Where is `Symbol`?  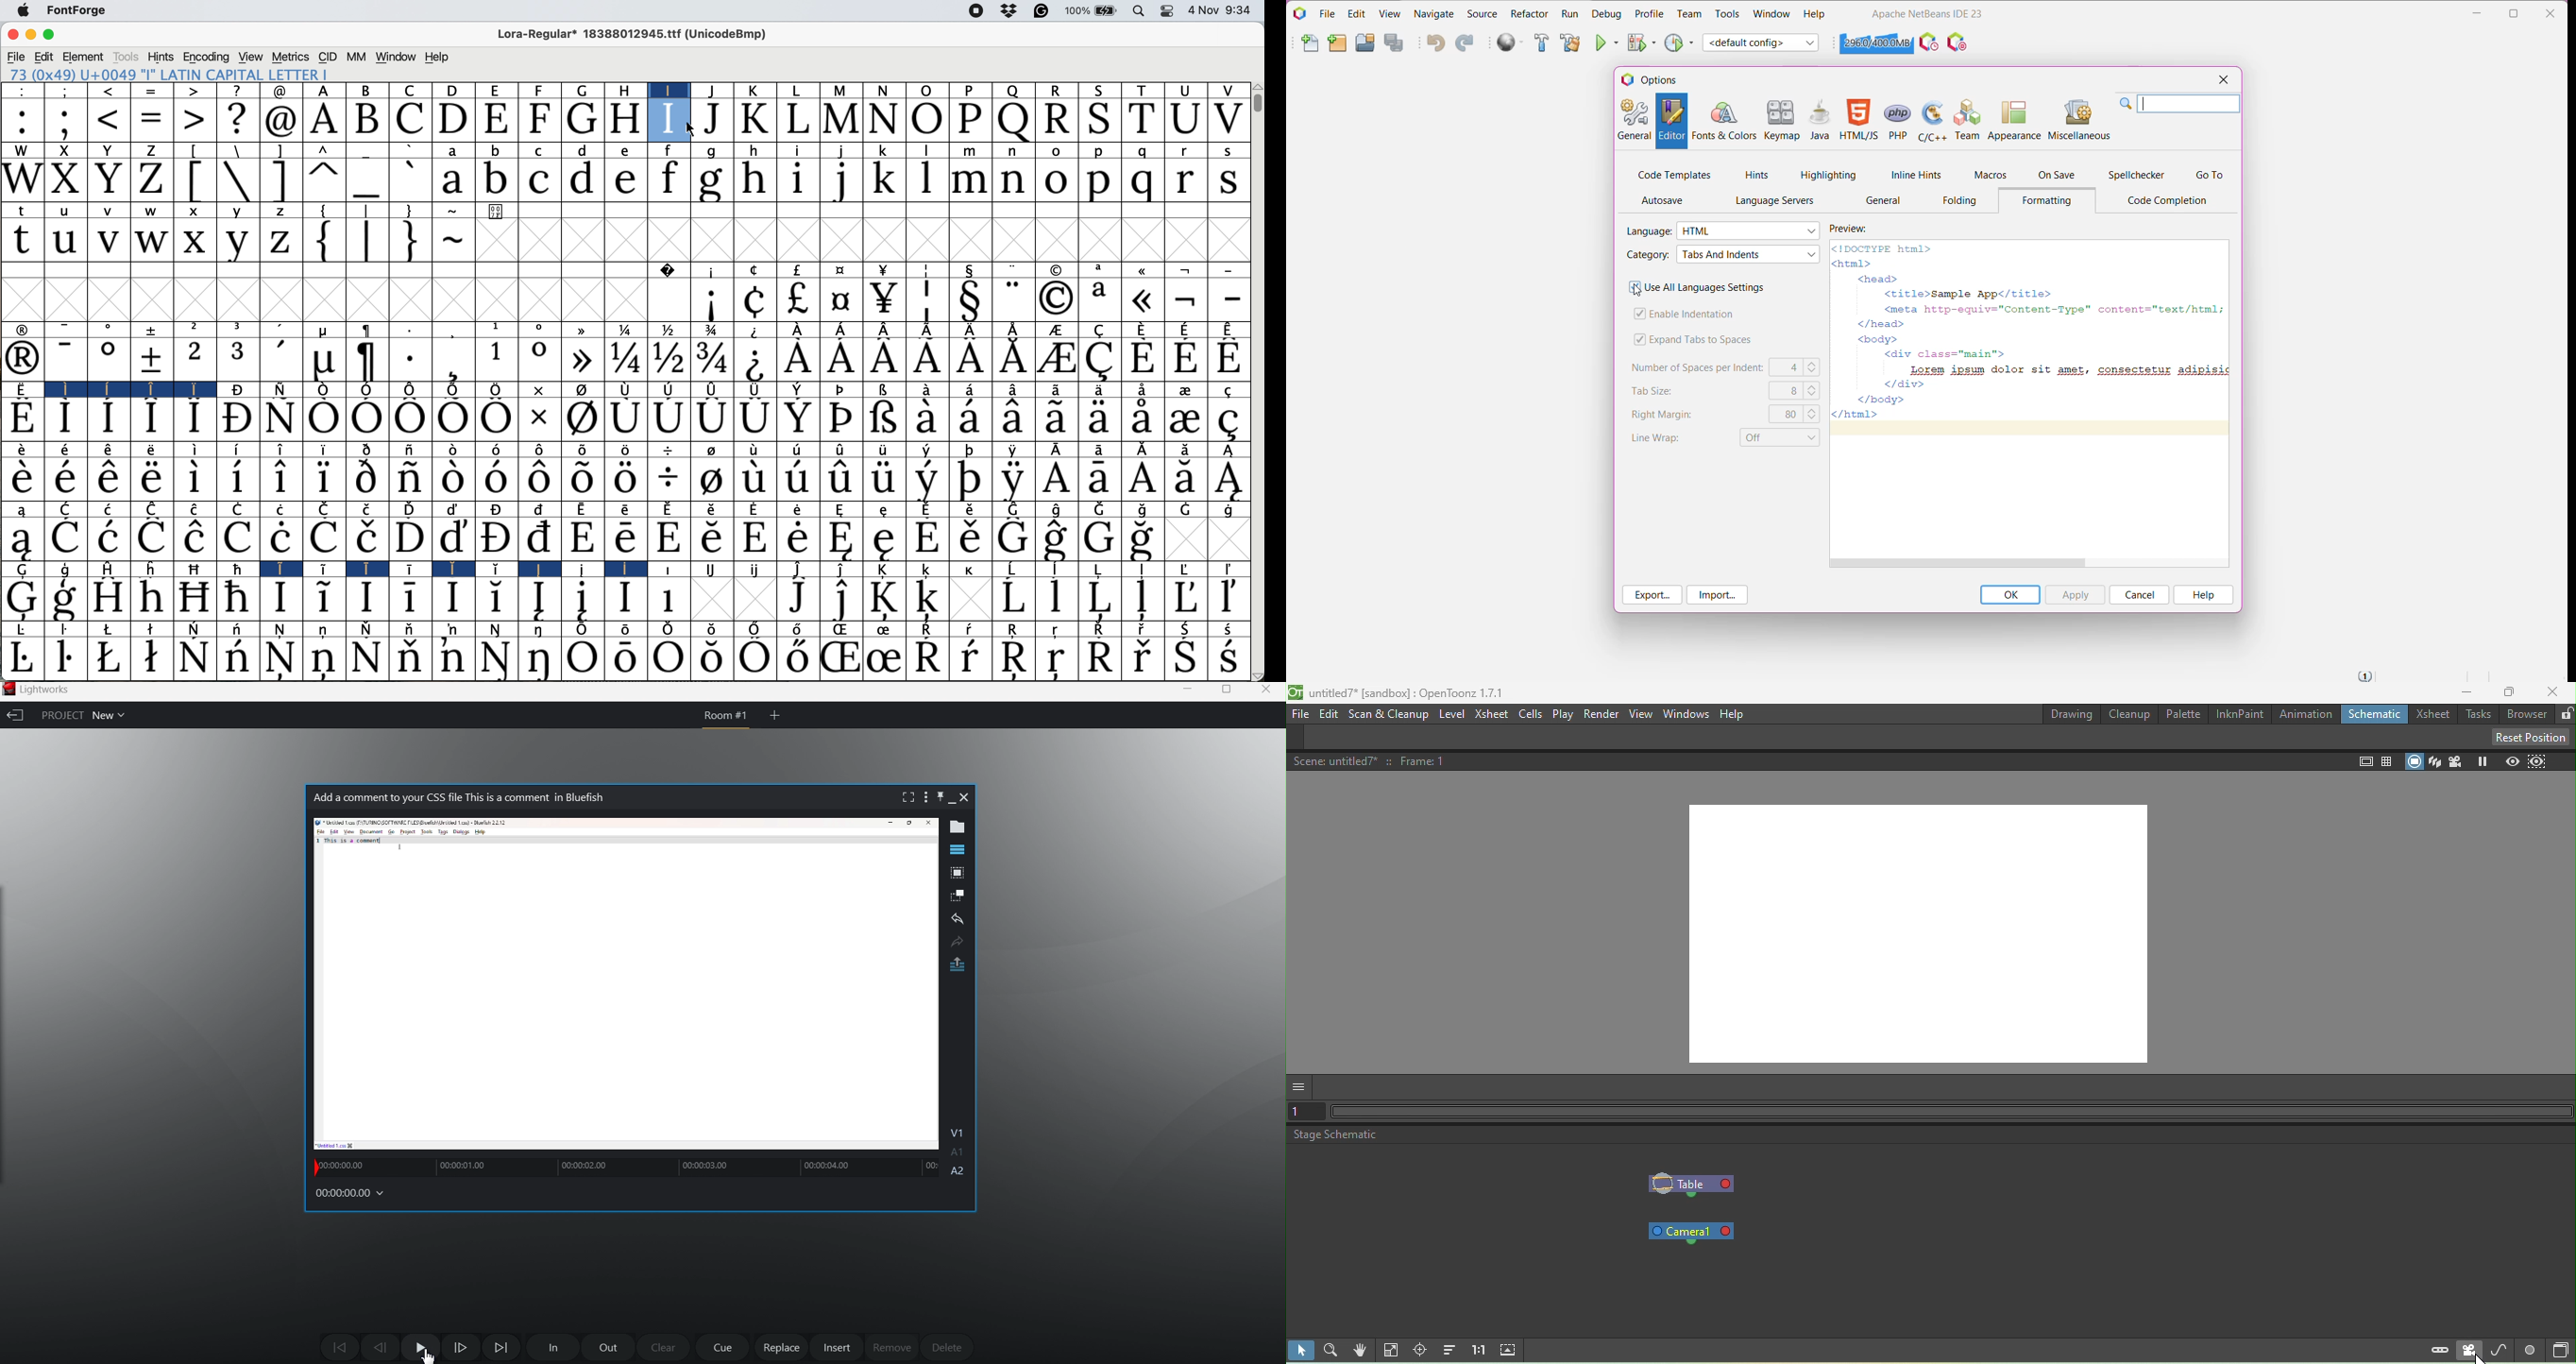
Symbol is located at coordinates (797, 300).